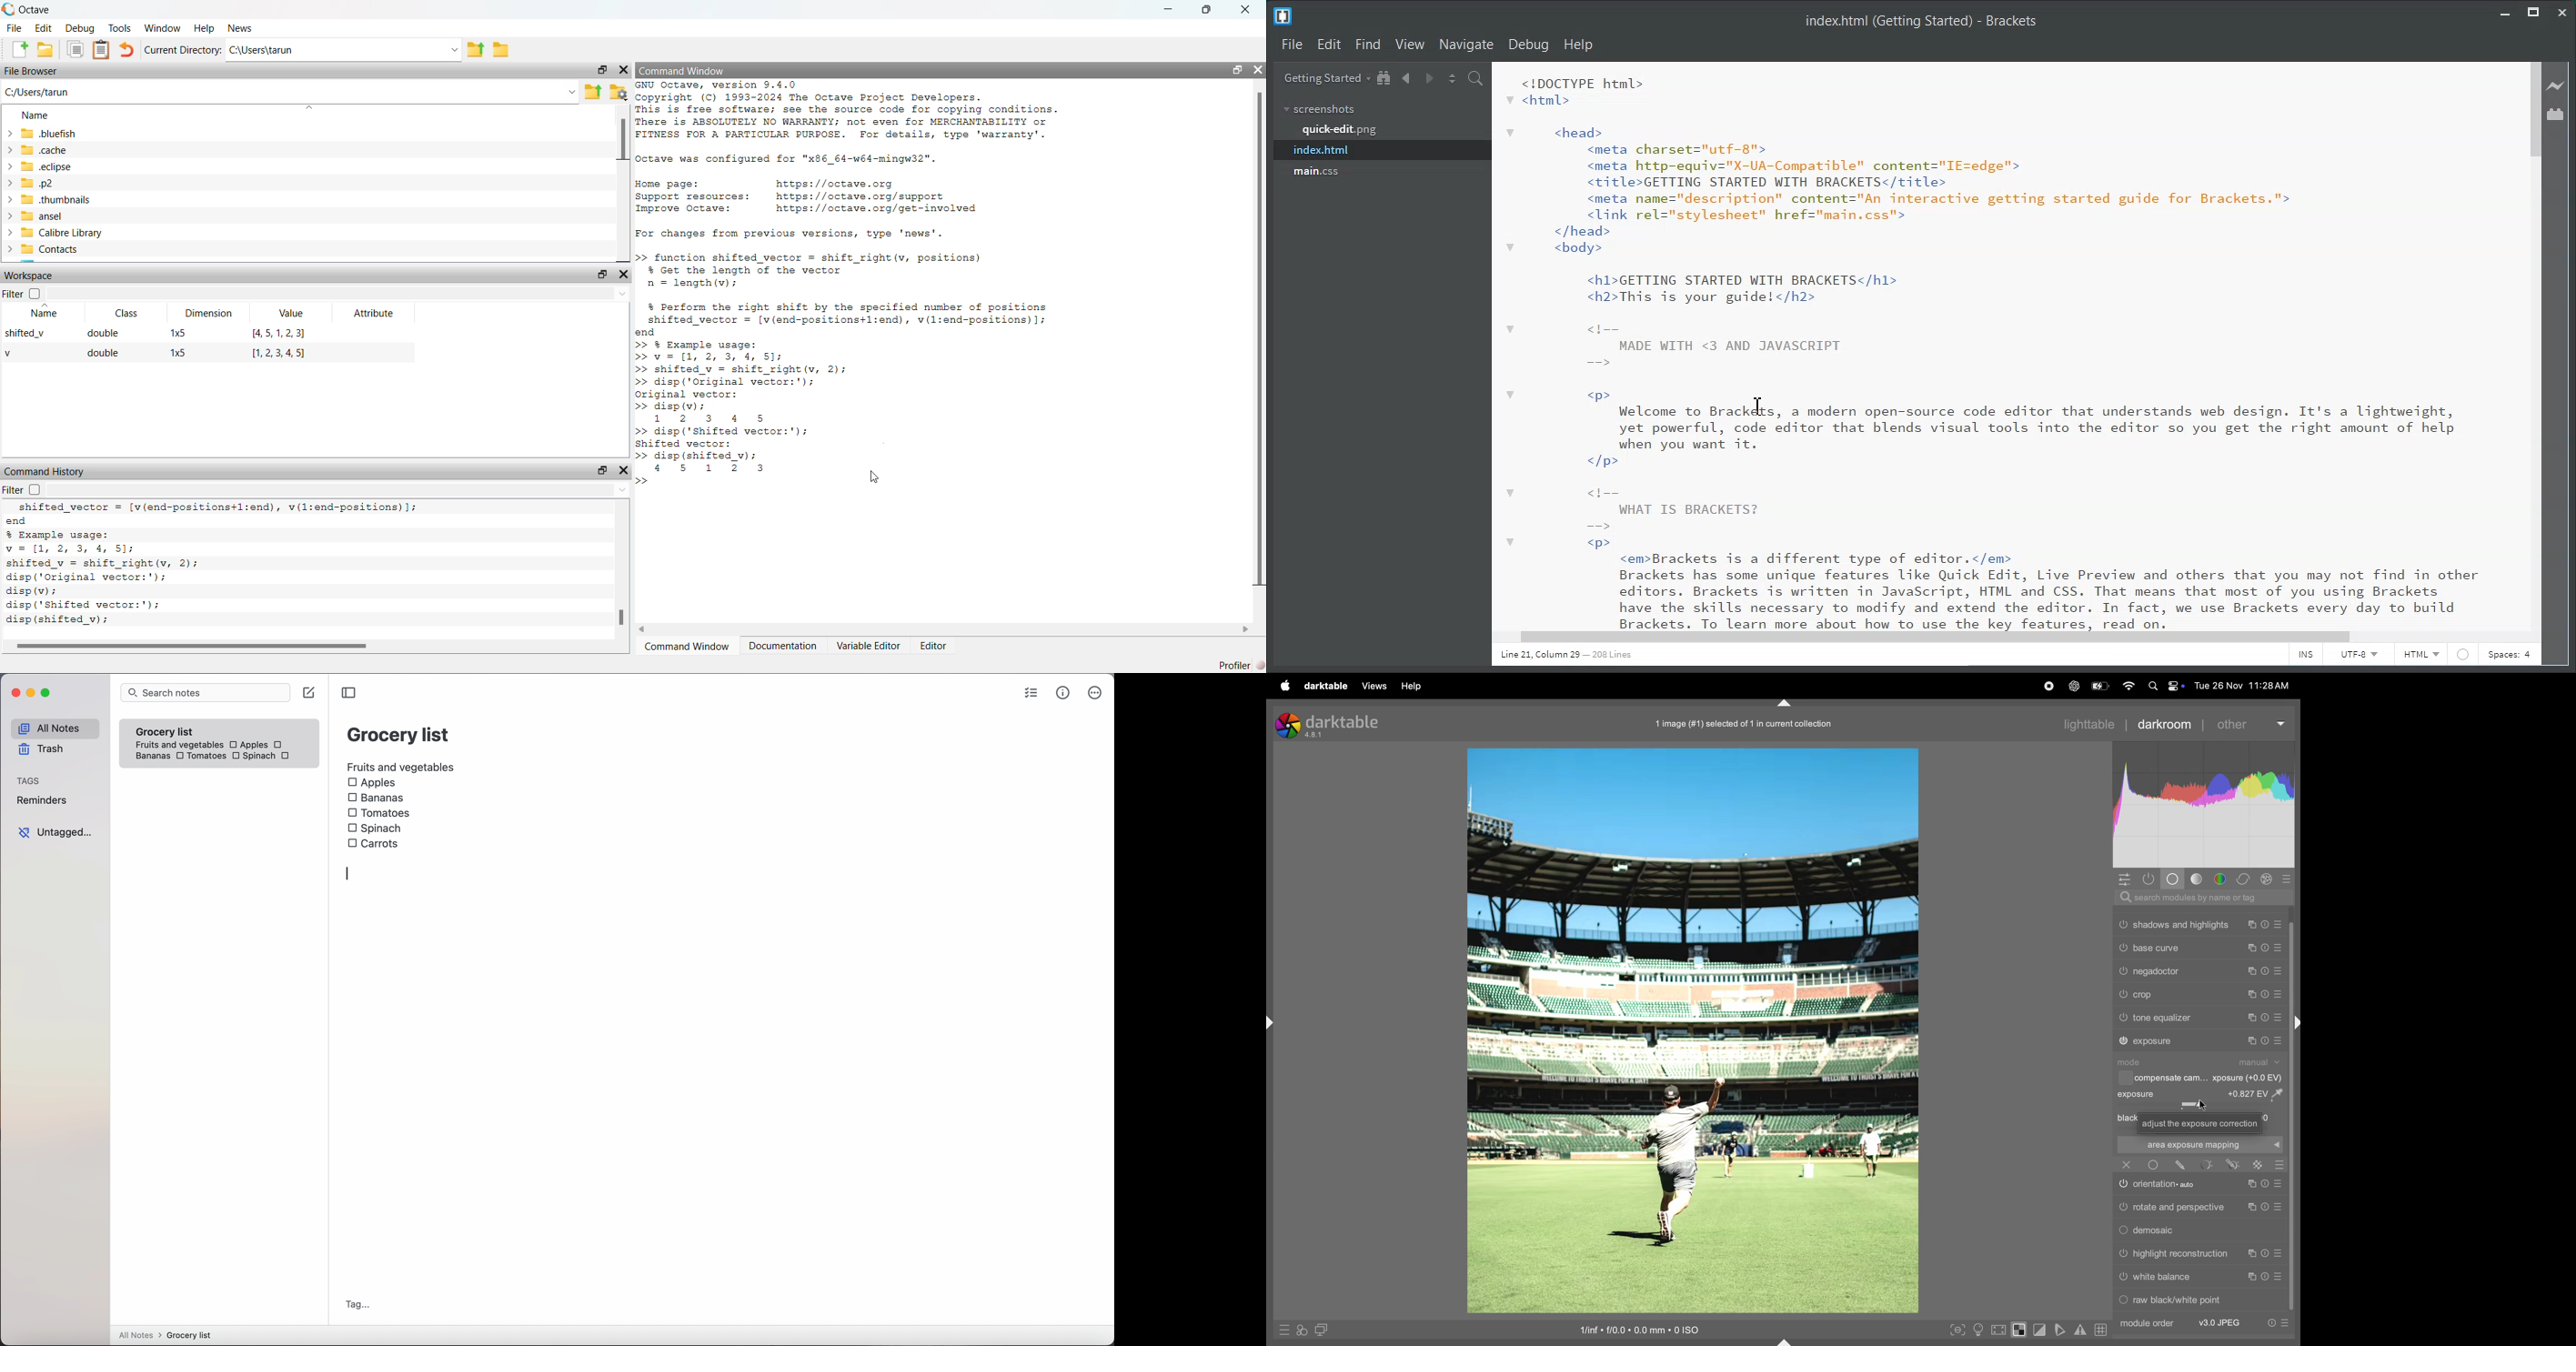 The image size is (2576, 1372). I want to click on hide widget, so click(1259, 72).